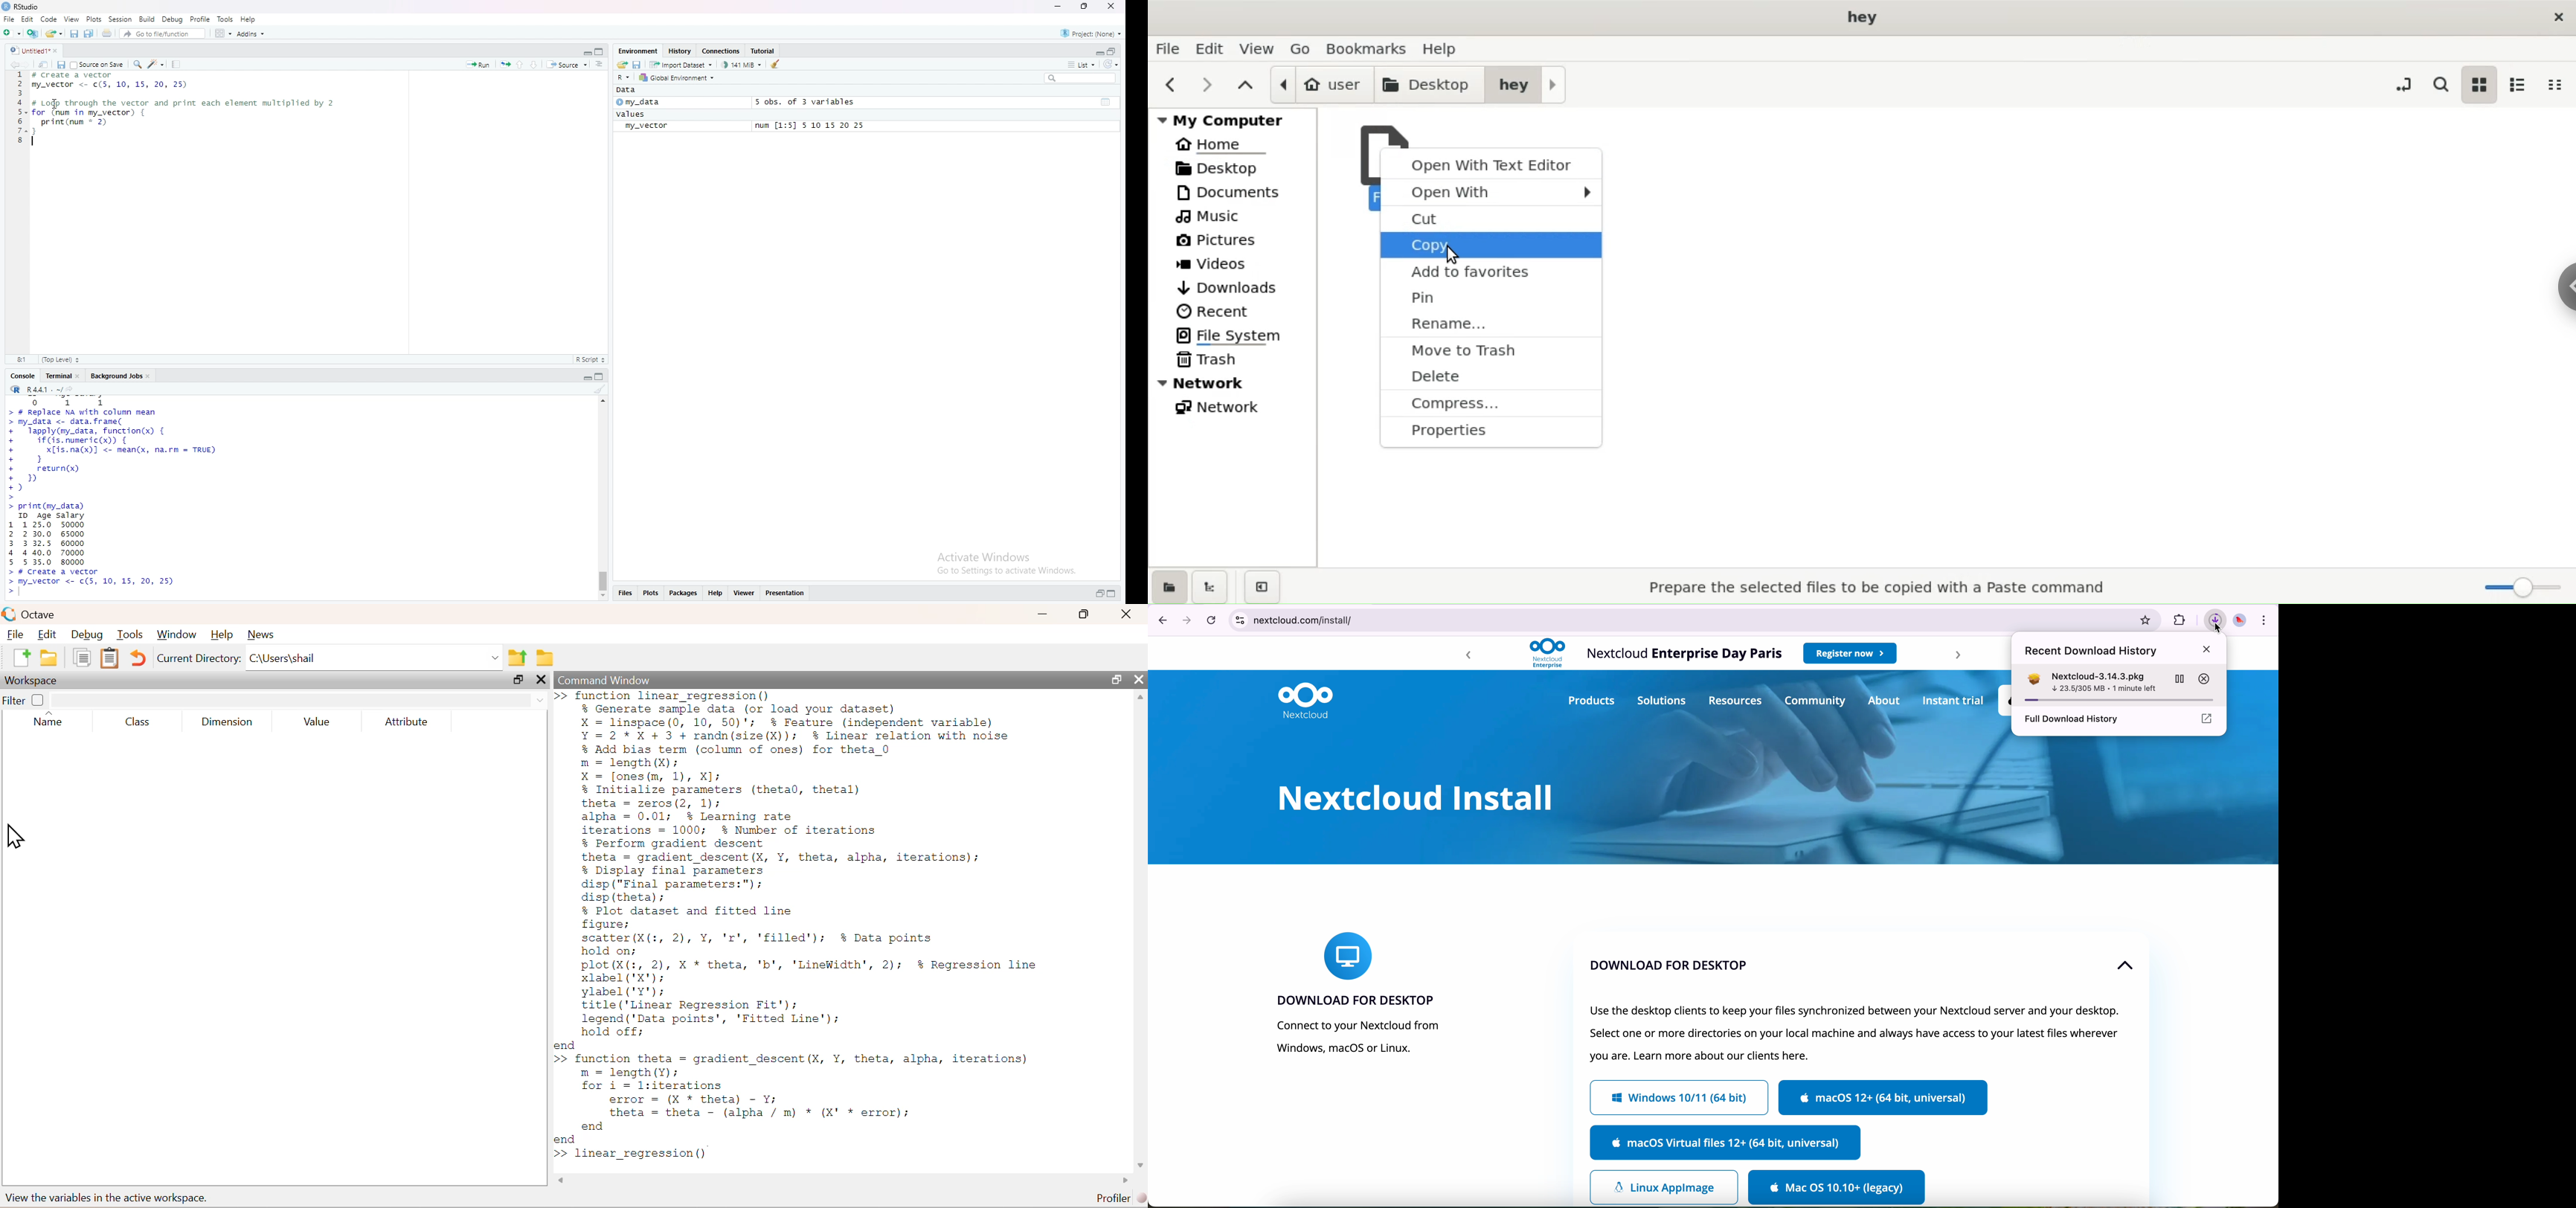  Describe the element at coordinates (1088, 33) in the screenshot. I see `project(none)` at that location.